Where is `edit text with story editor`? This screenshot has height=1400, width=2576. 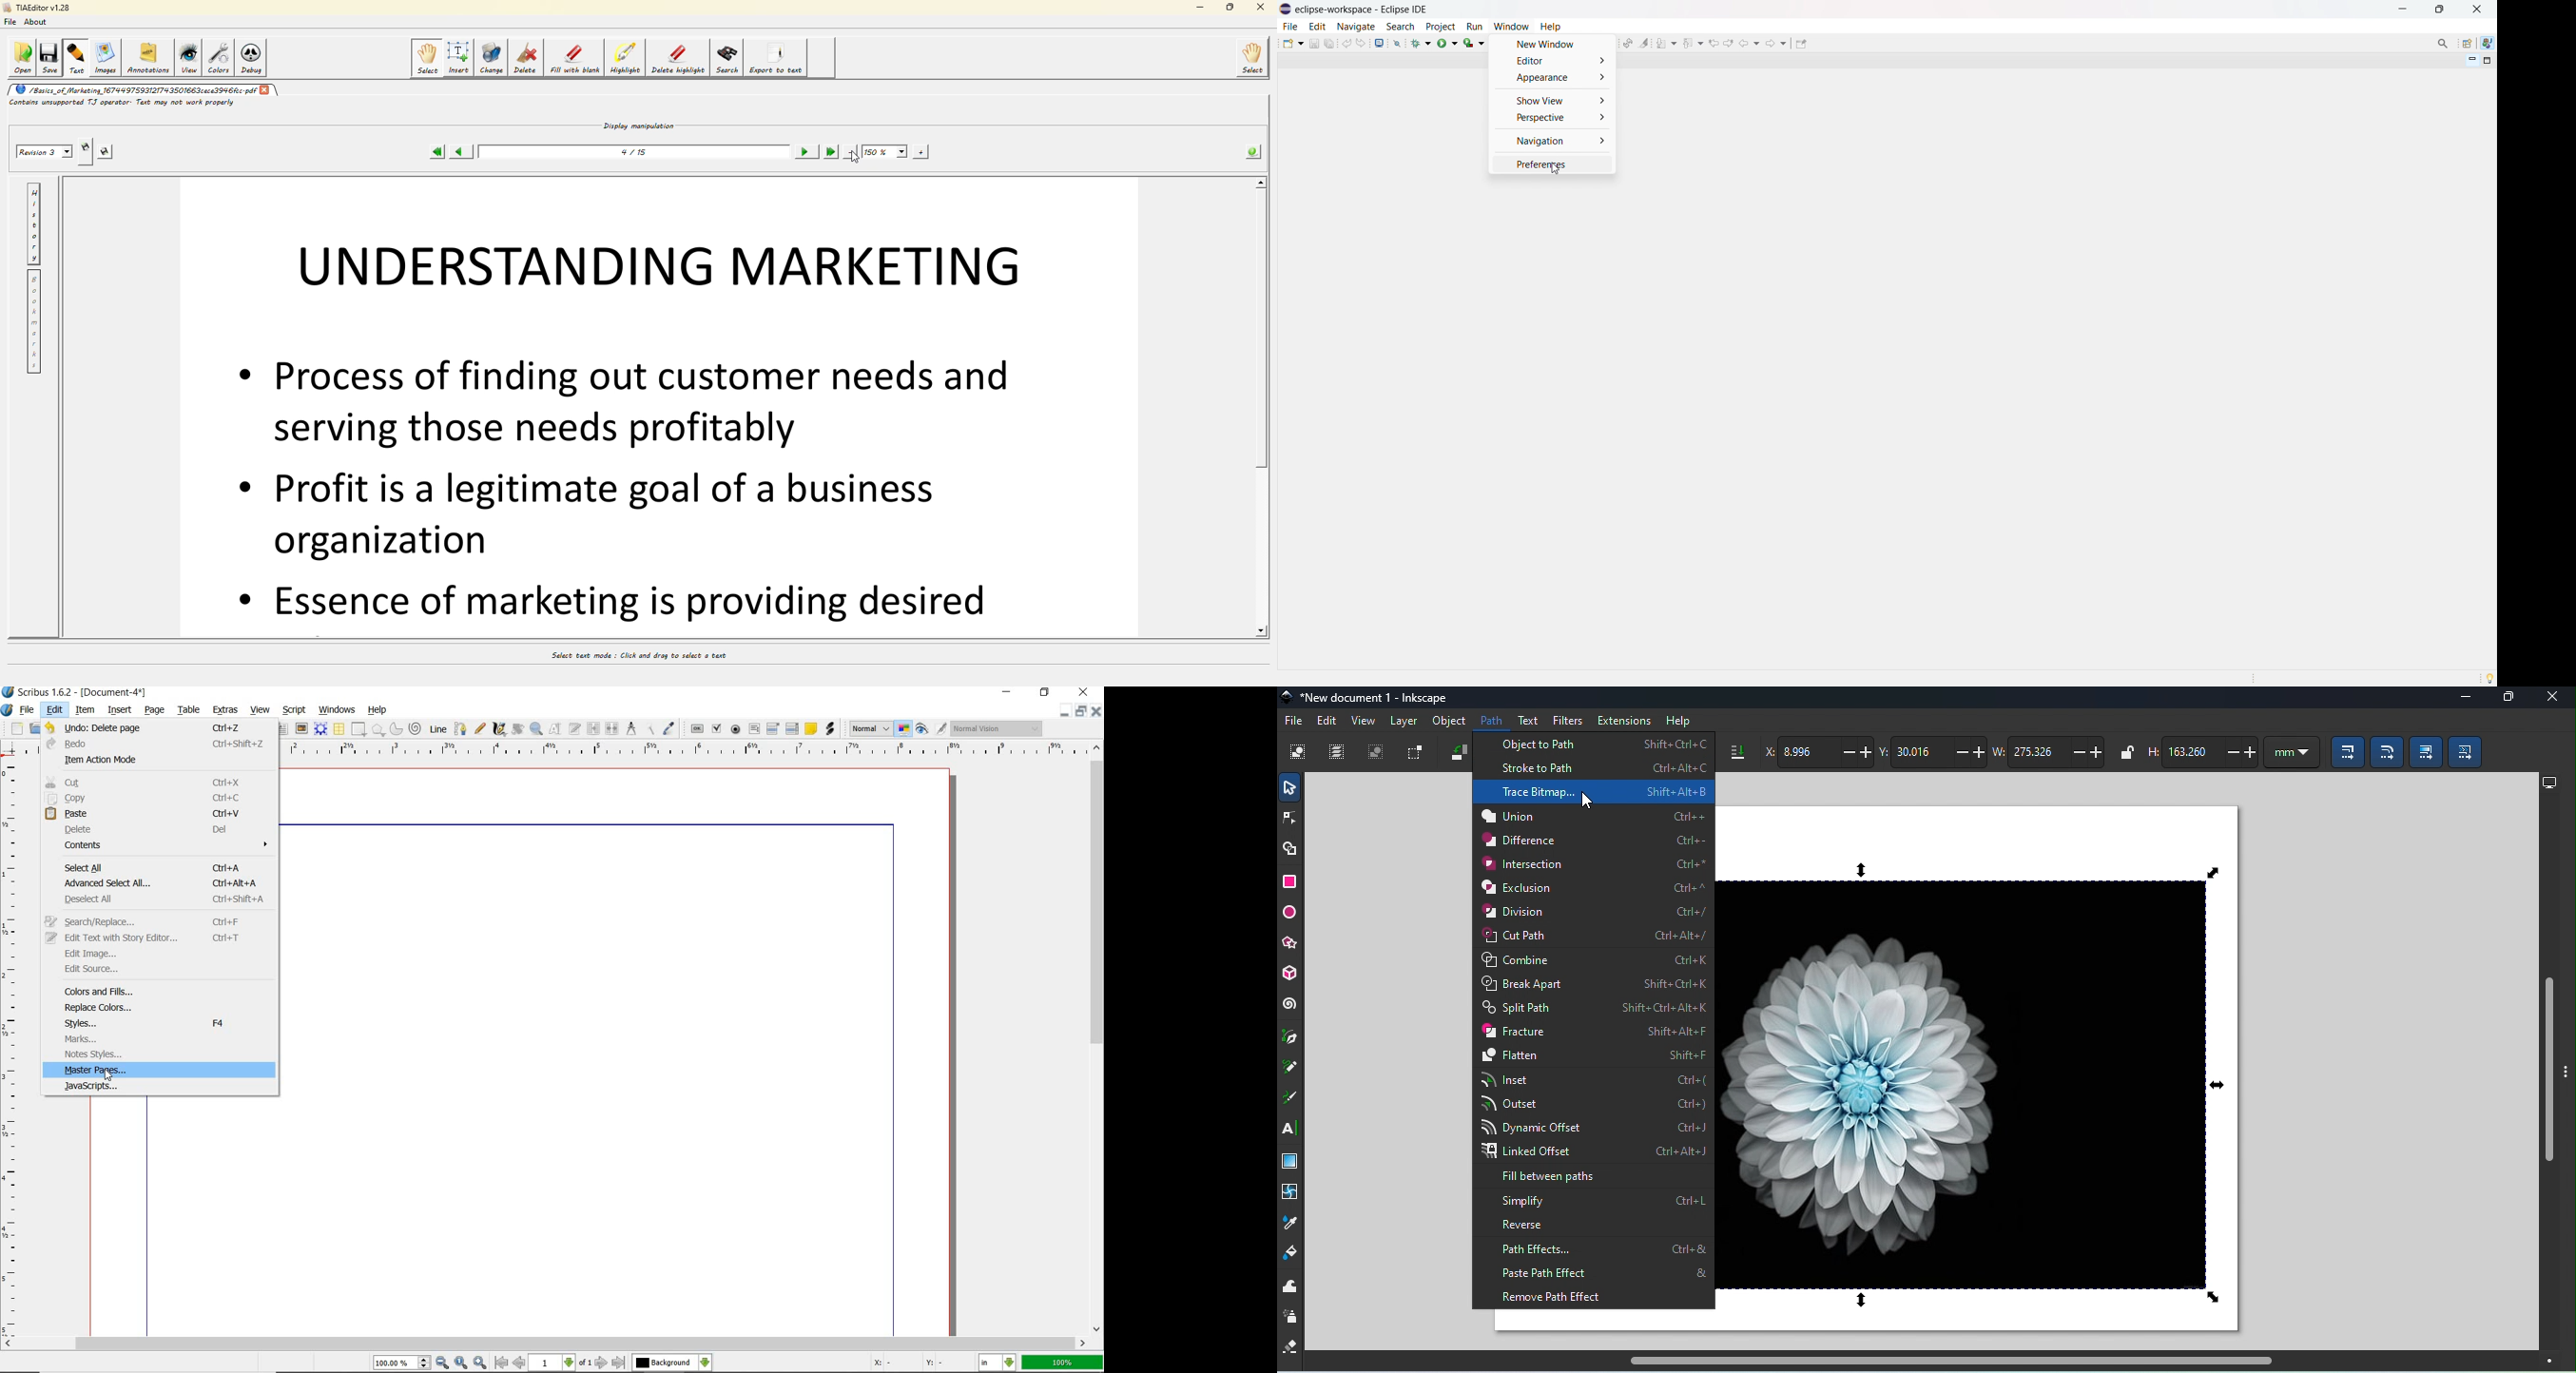
edit text with story editor is located at coordinates (576, 730).